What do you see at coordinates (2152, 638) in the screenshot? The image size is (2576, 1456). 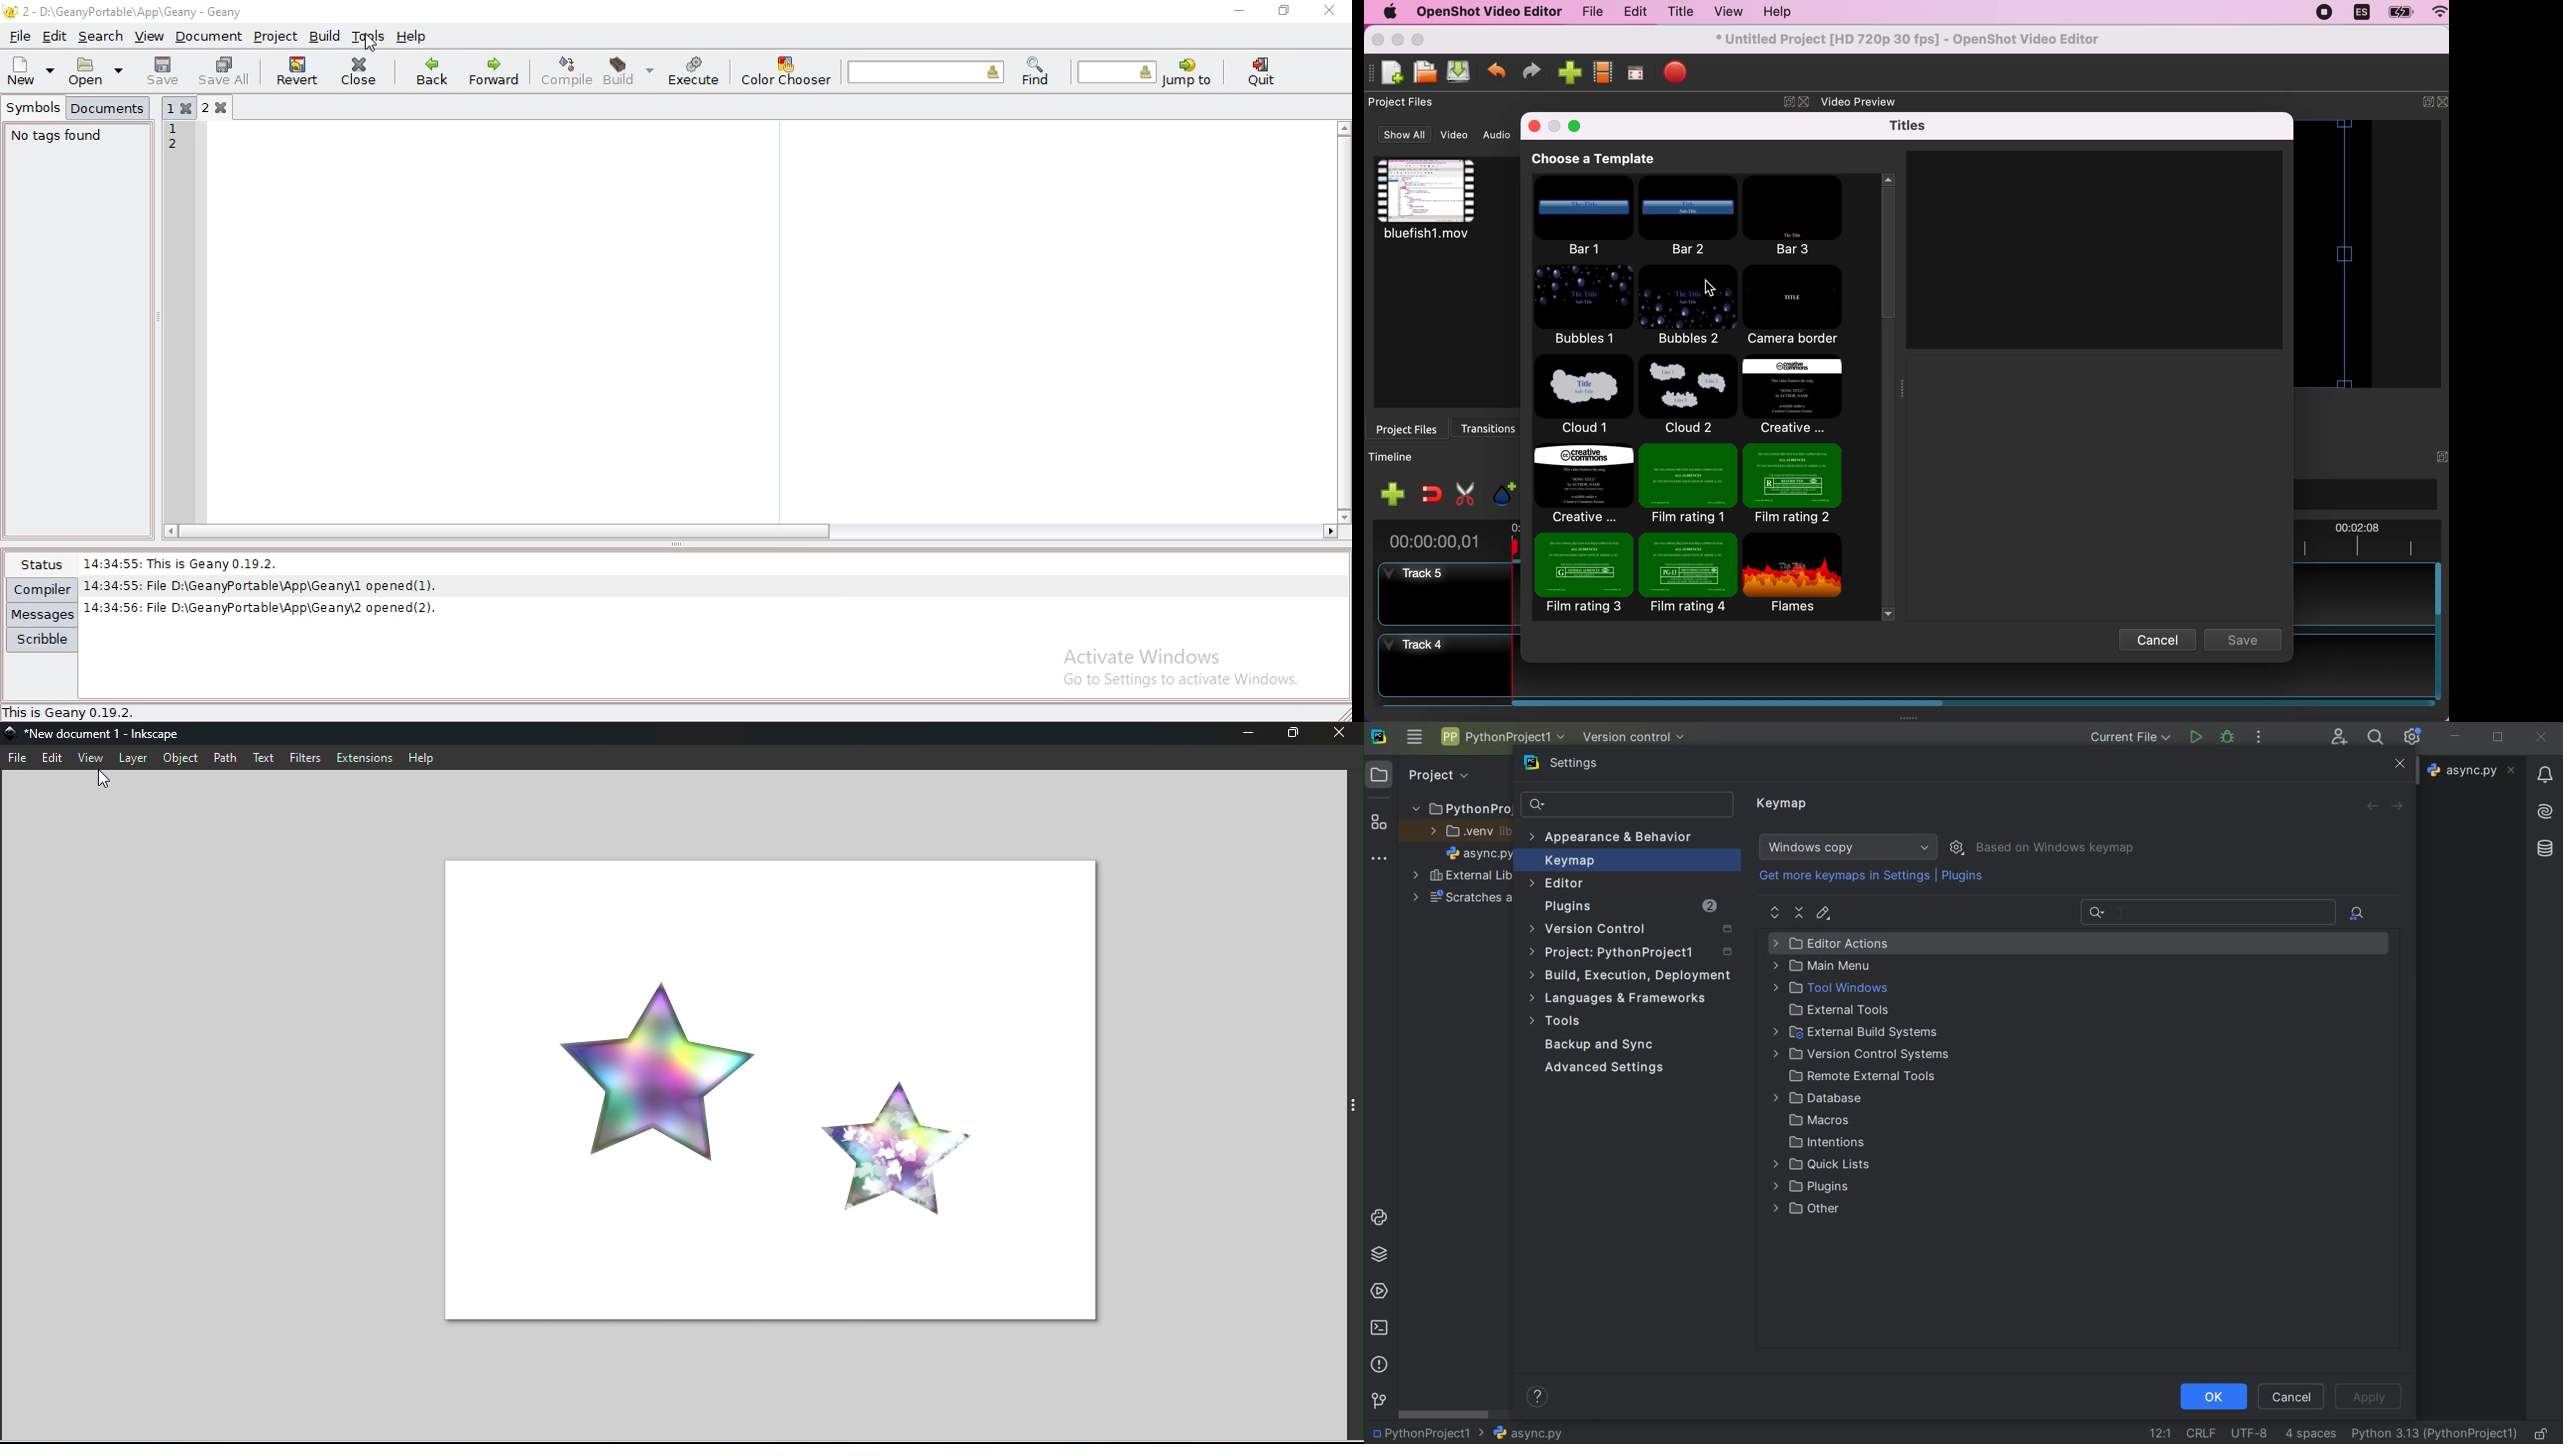 I see `cancel` at bounding box center [2152, 638].